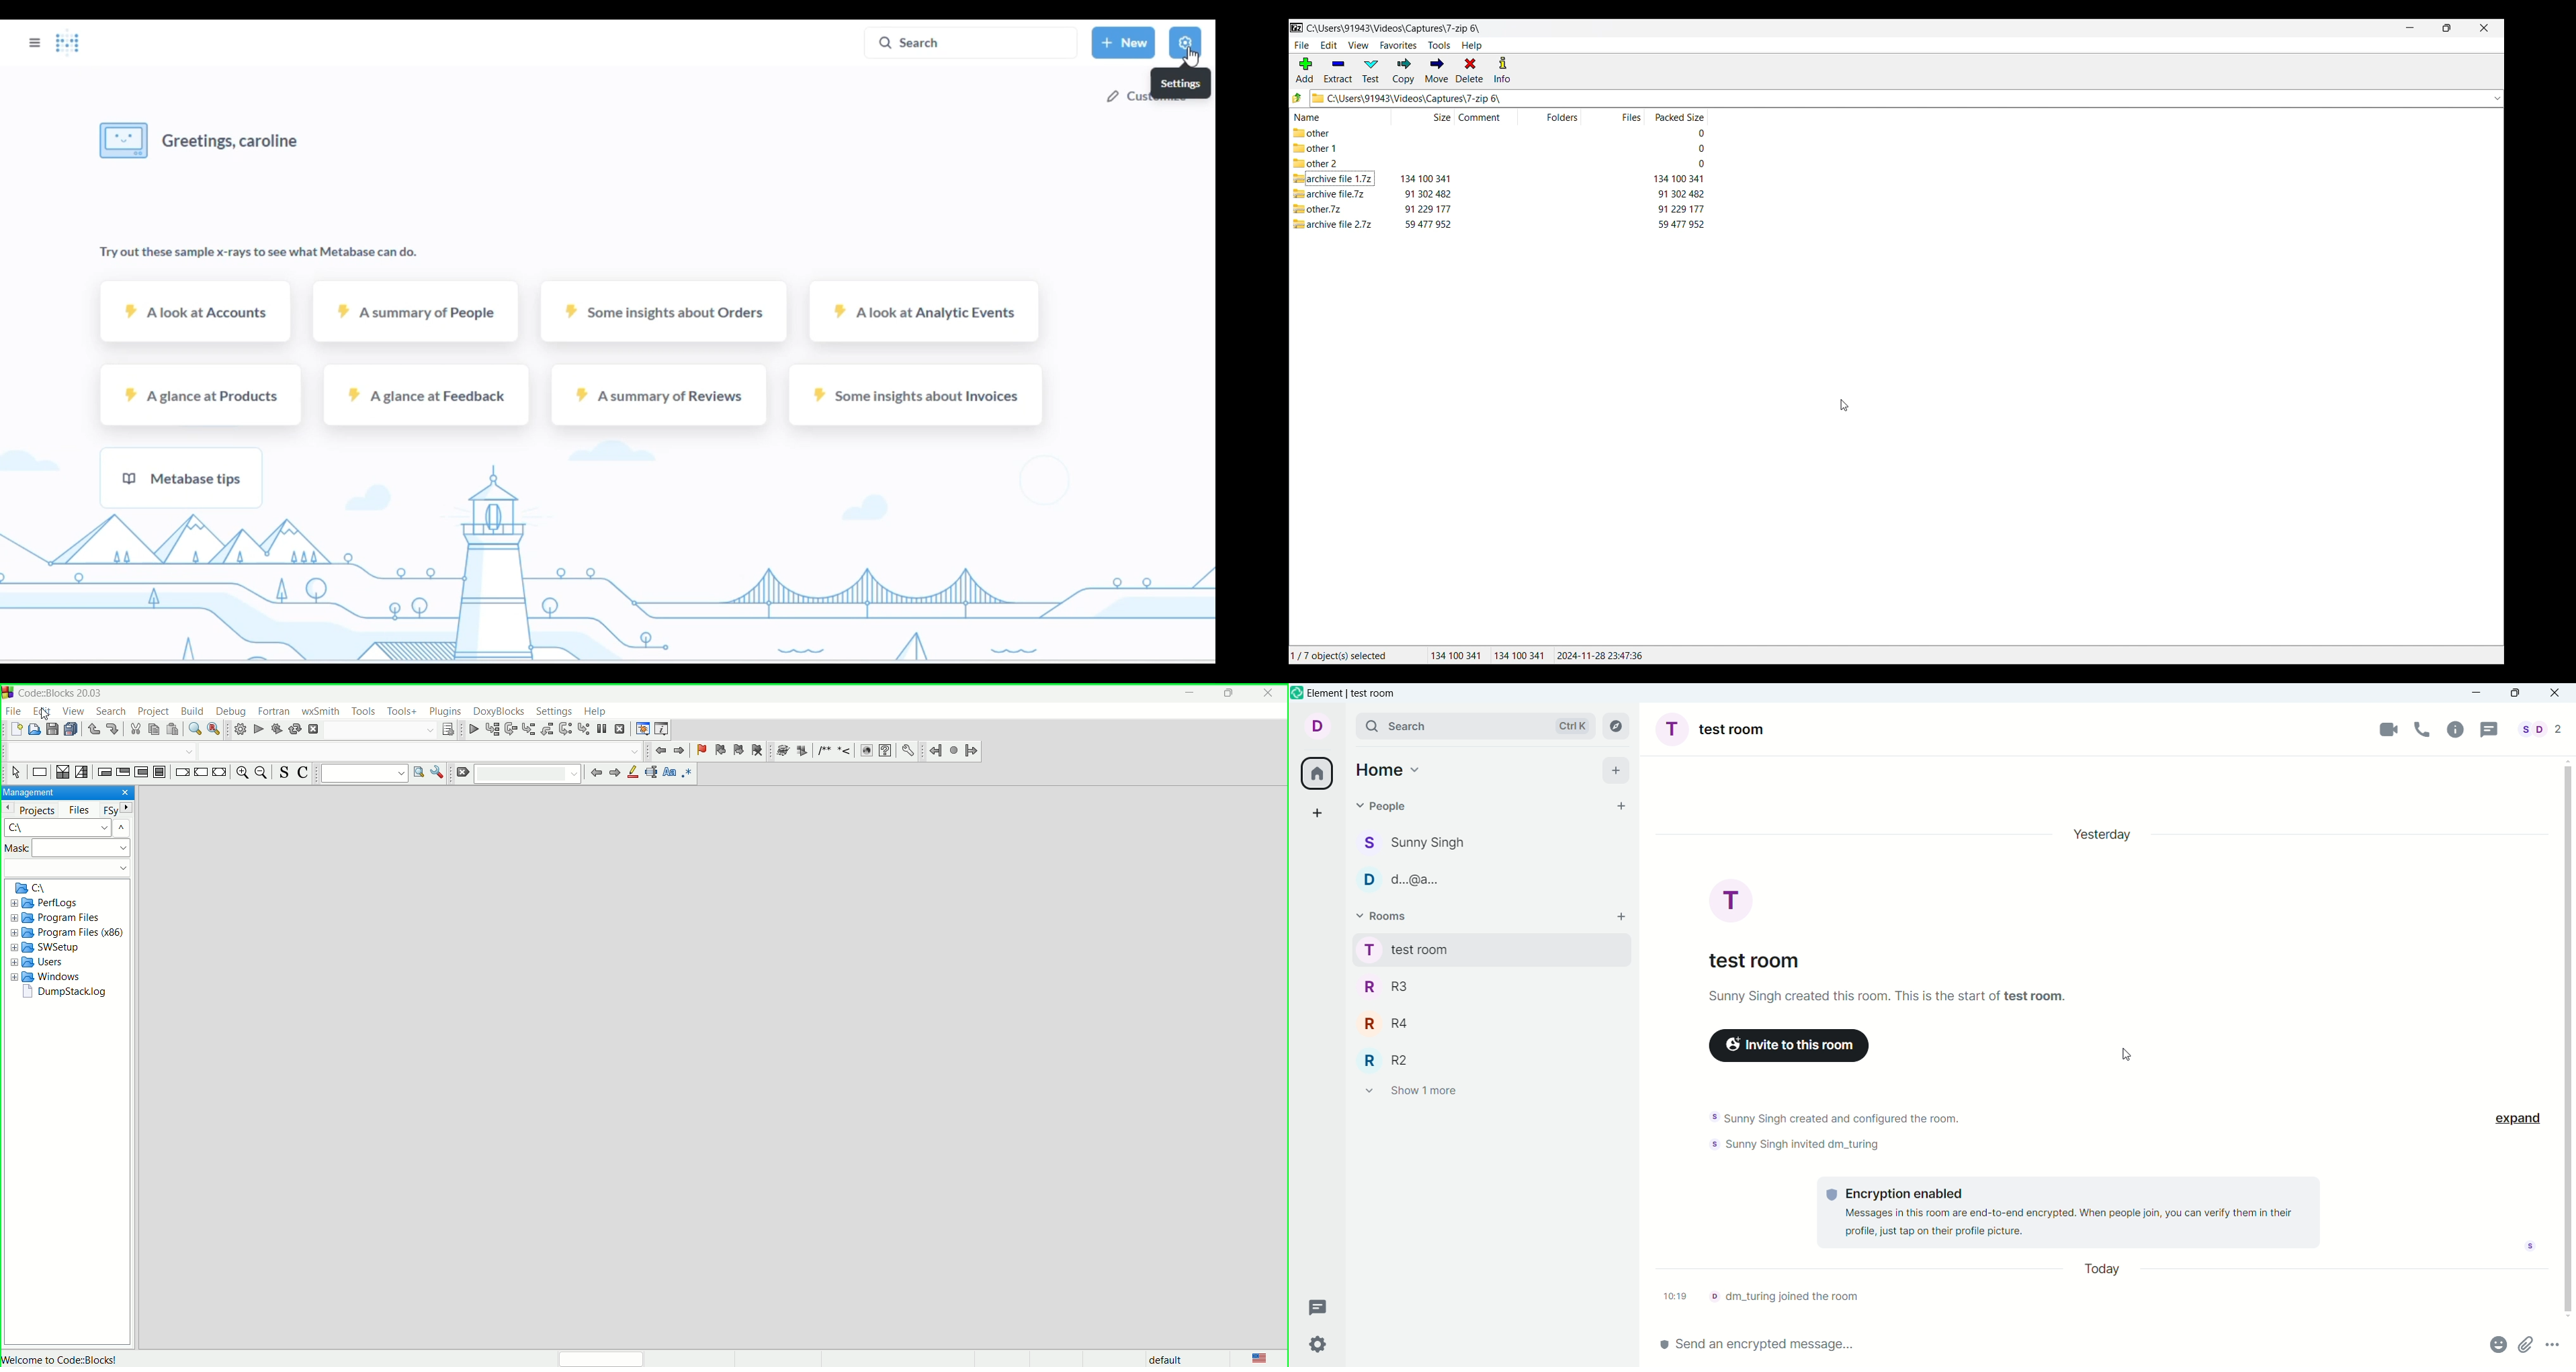 The height and width of the screenshot is (1372, 2576). I want to click on run search, so click(419, 773).